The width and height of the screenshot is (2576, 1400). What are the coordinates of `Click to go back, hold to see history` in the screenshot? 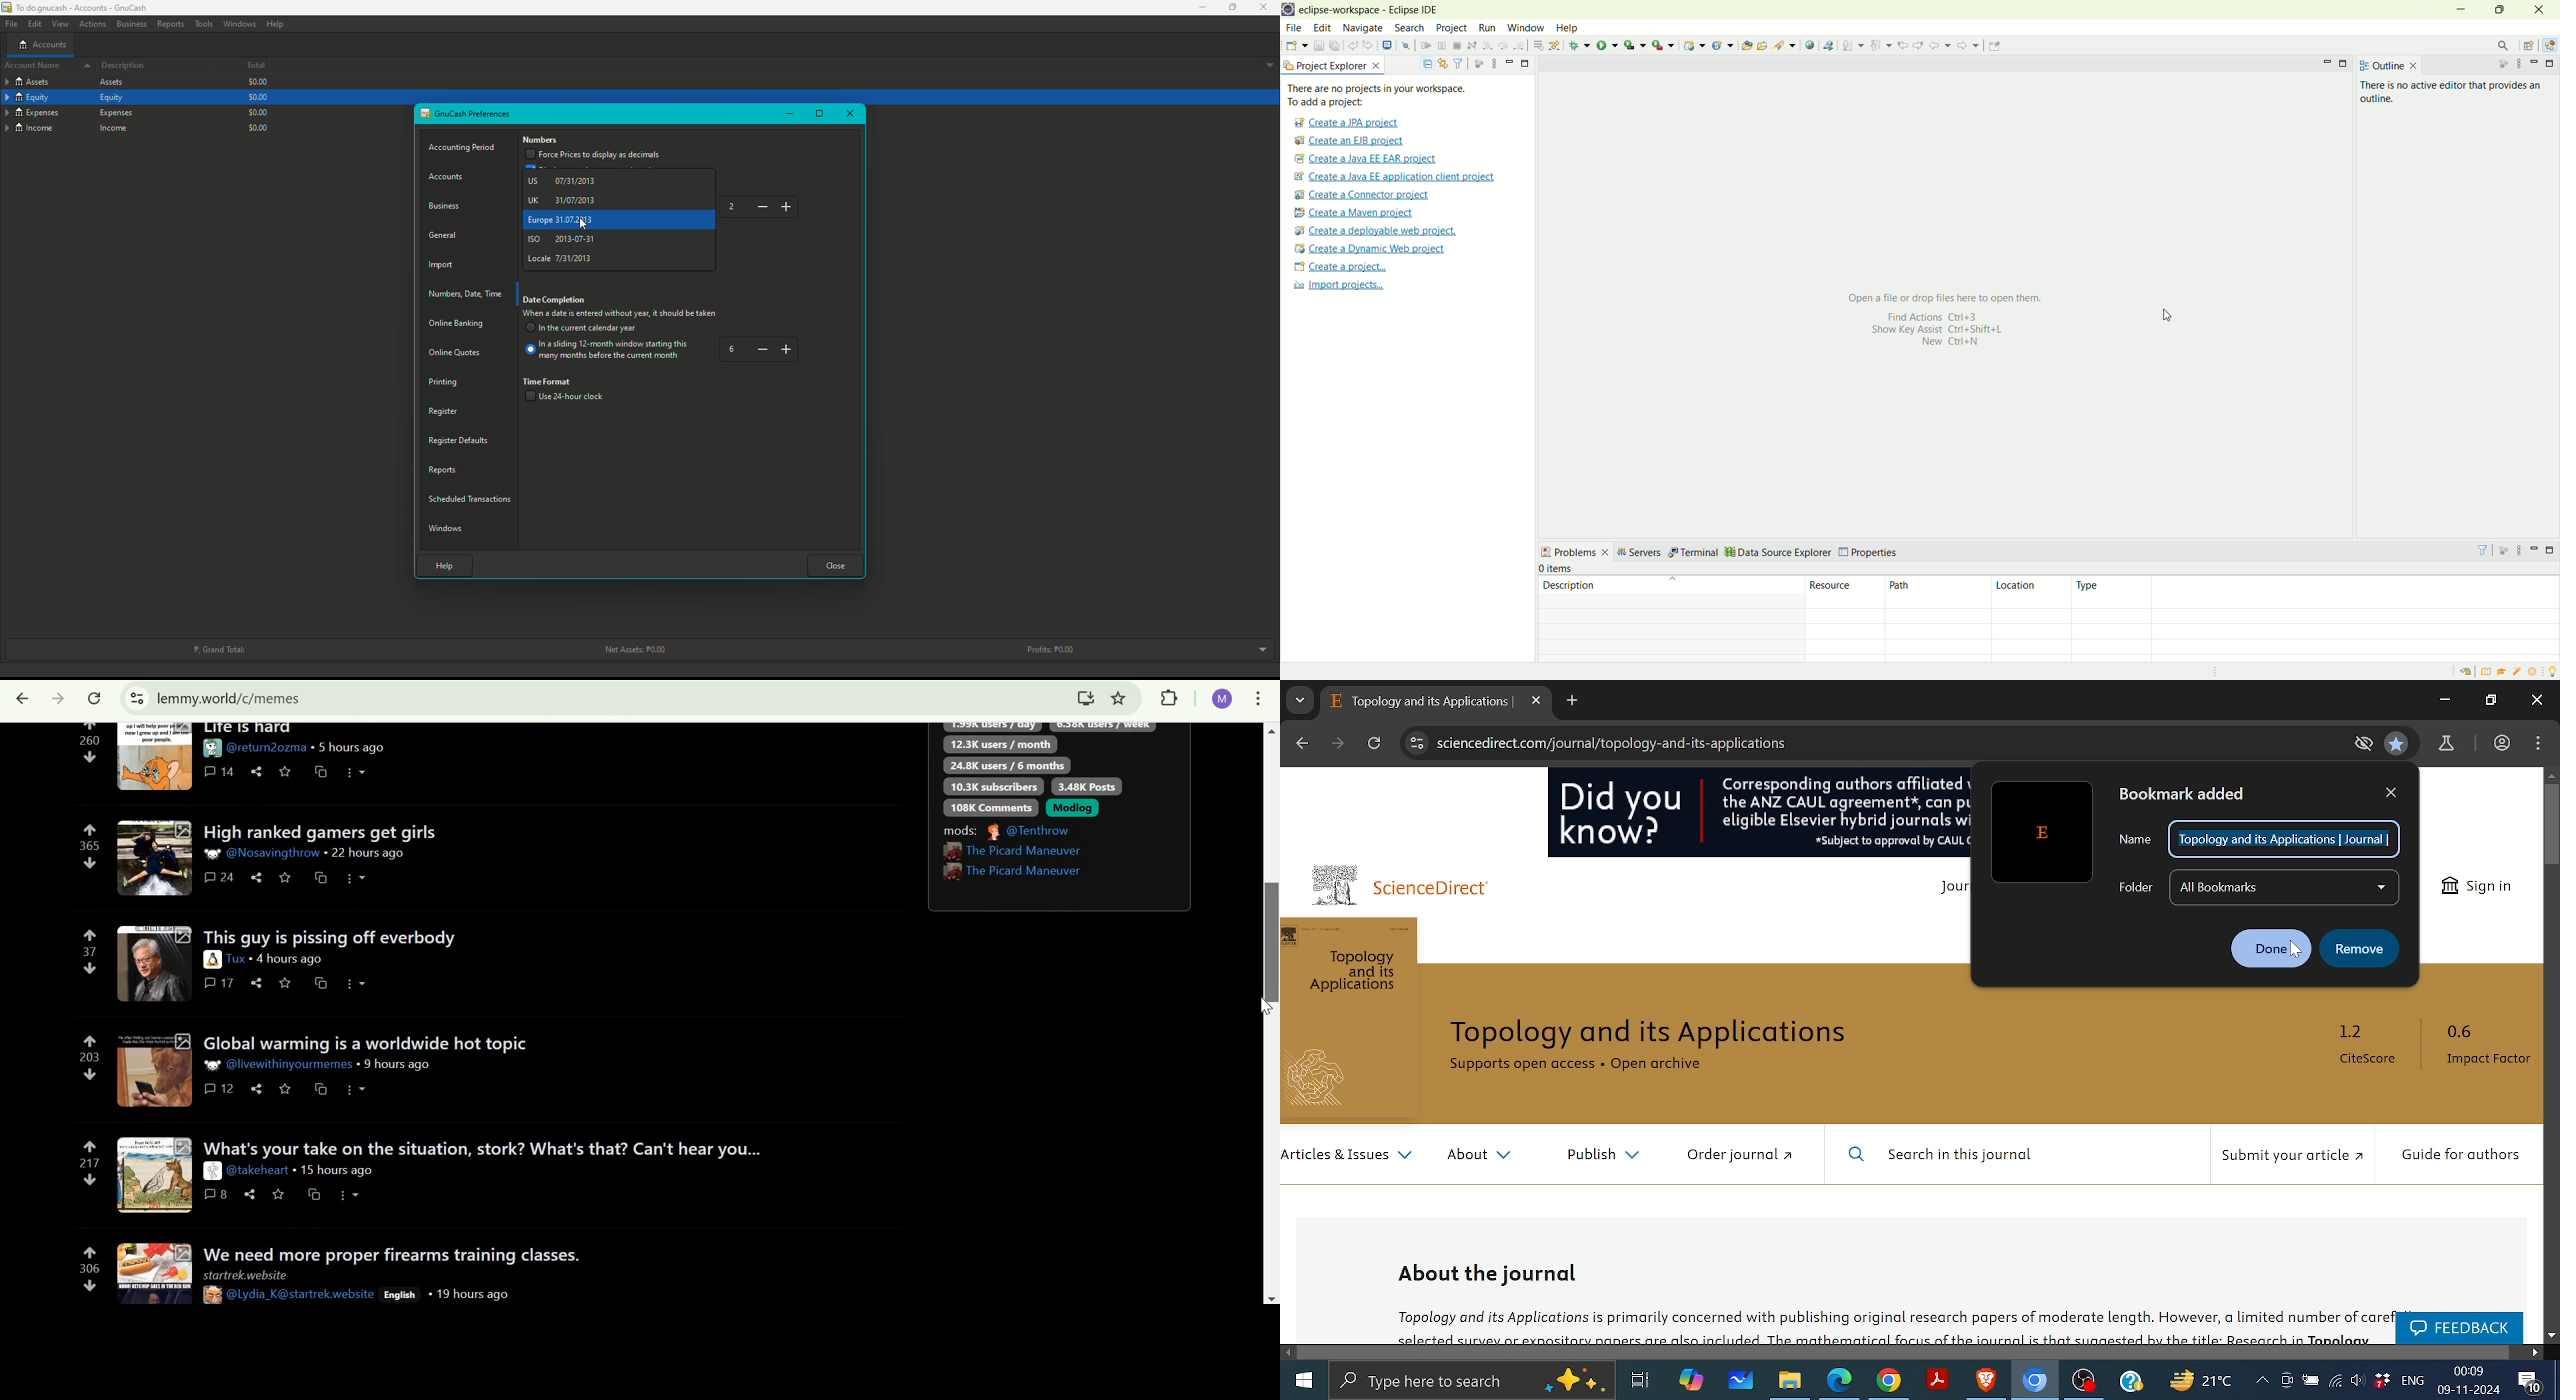 It's located at (22, 701).